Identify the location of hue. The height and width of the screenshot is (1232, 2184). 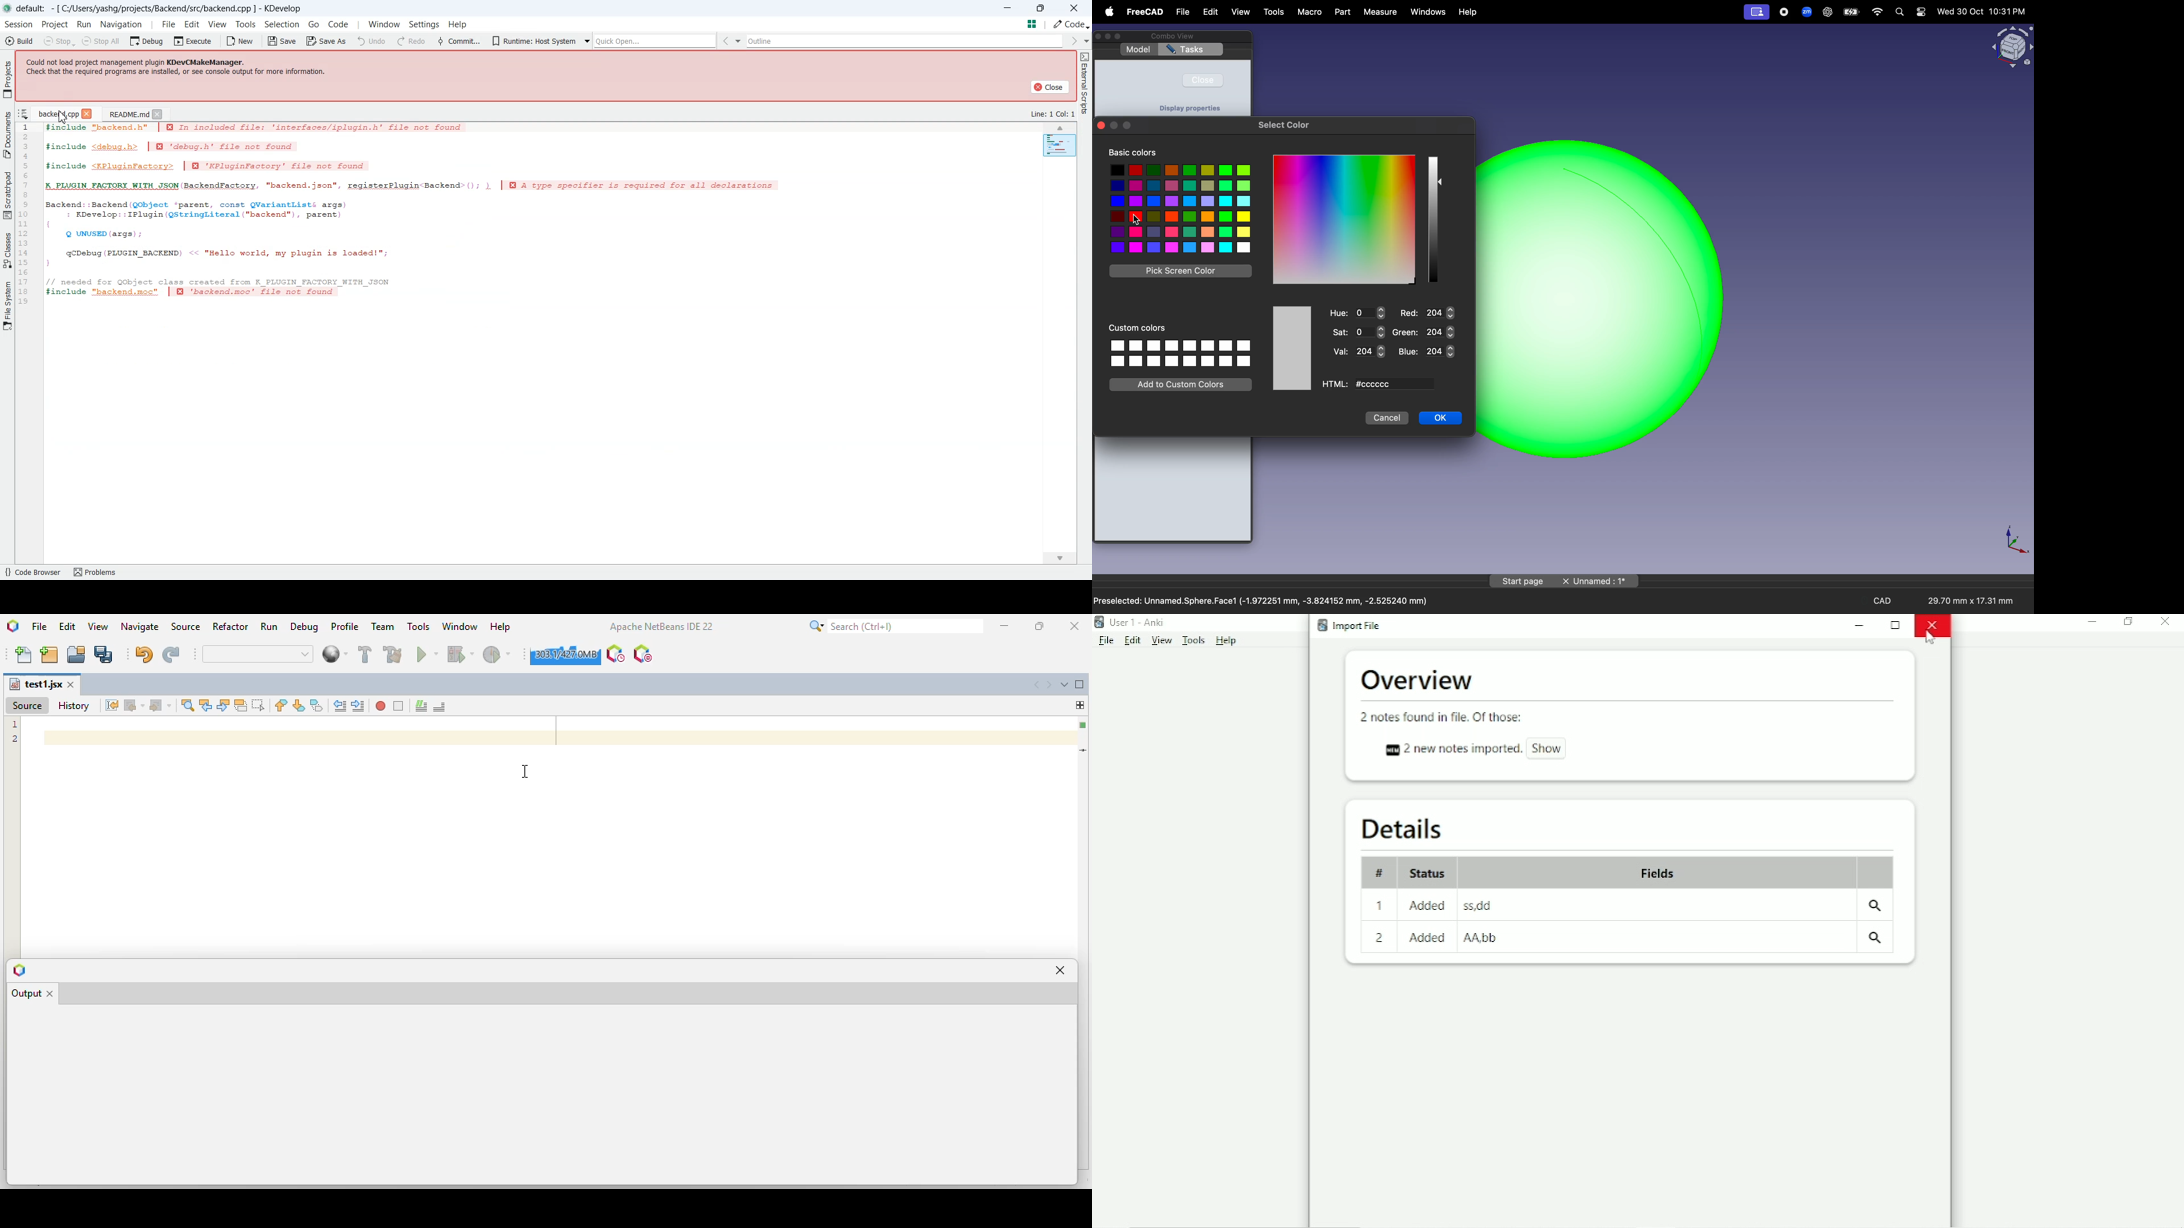
(1358, 313).